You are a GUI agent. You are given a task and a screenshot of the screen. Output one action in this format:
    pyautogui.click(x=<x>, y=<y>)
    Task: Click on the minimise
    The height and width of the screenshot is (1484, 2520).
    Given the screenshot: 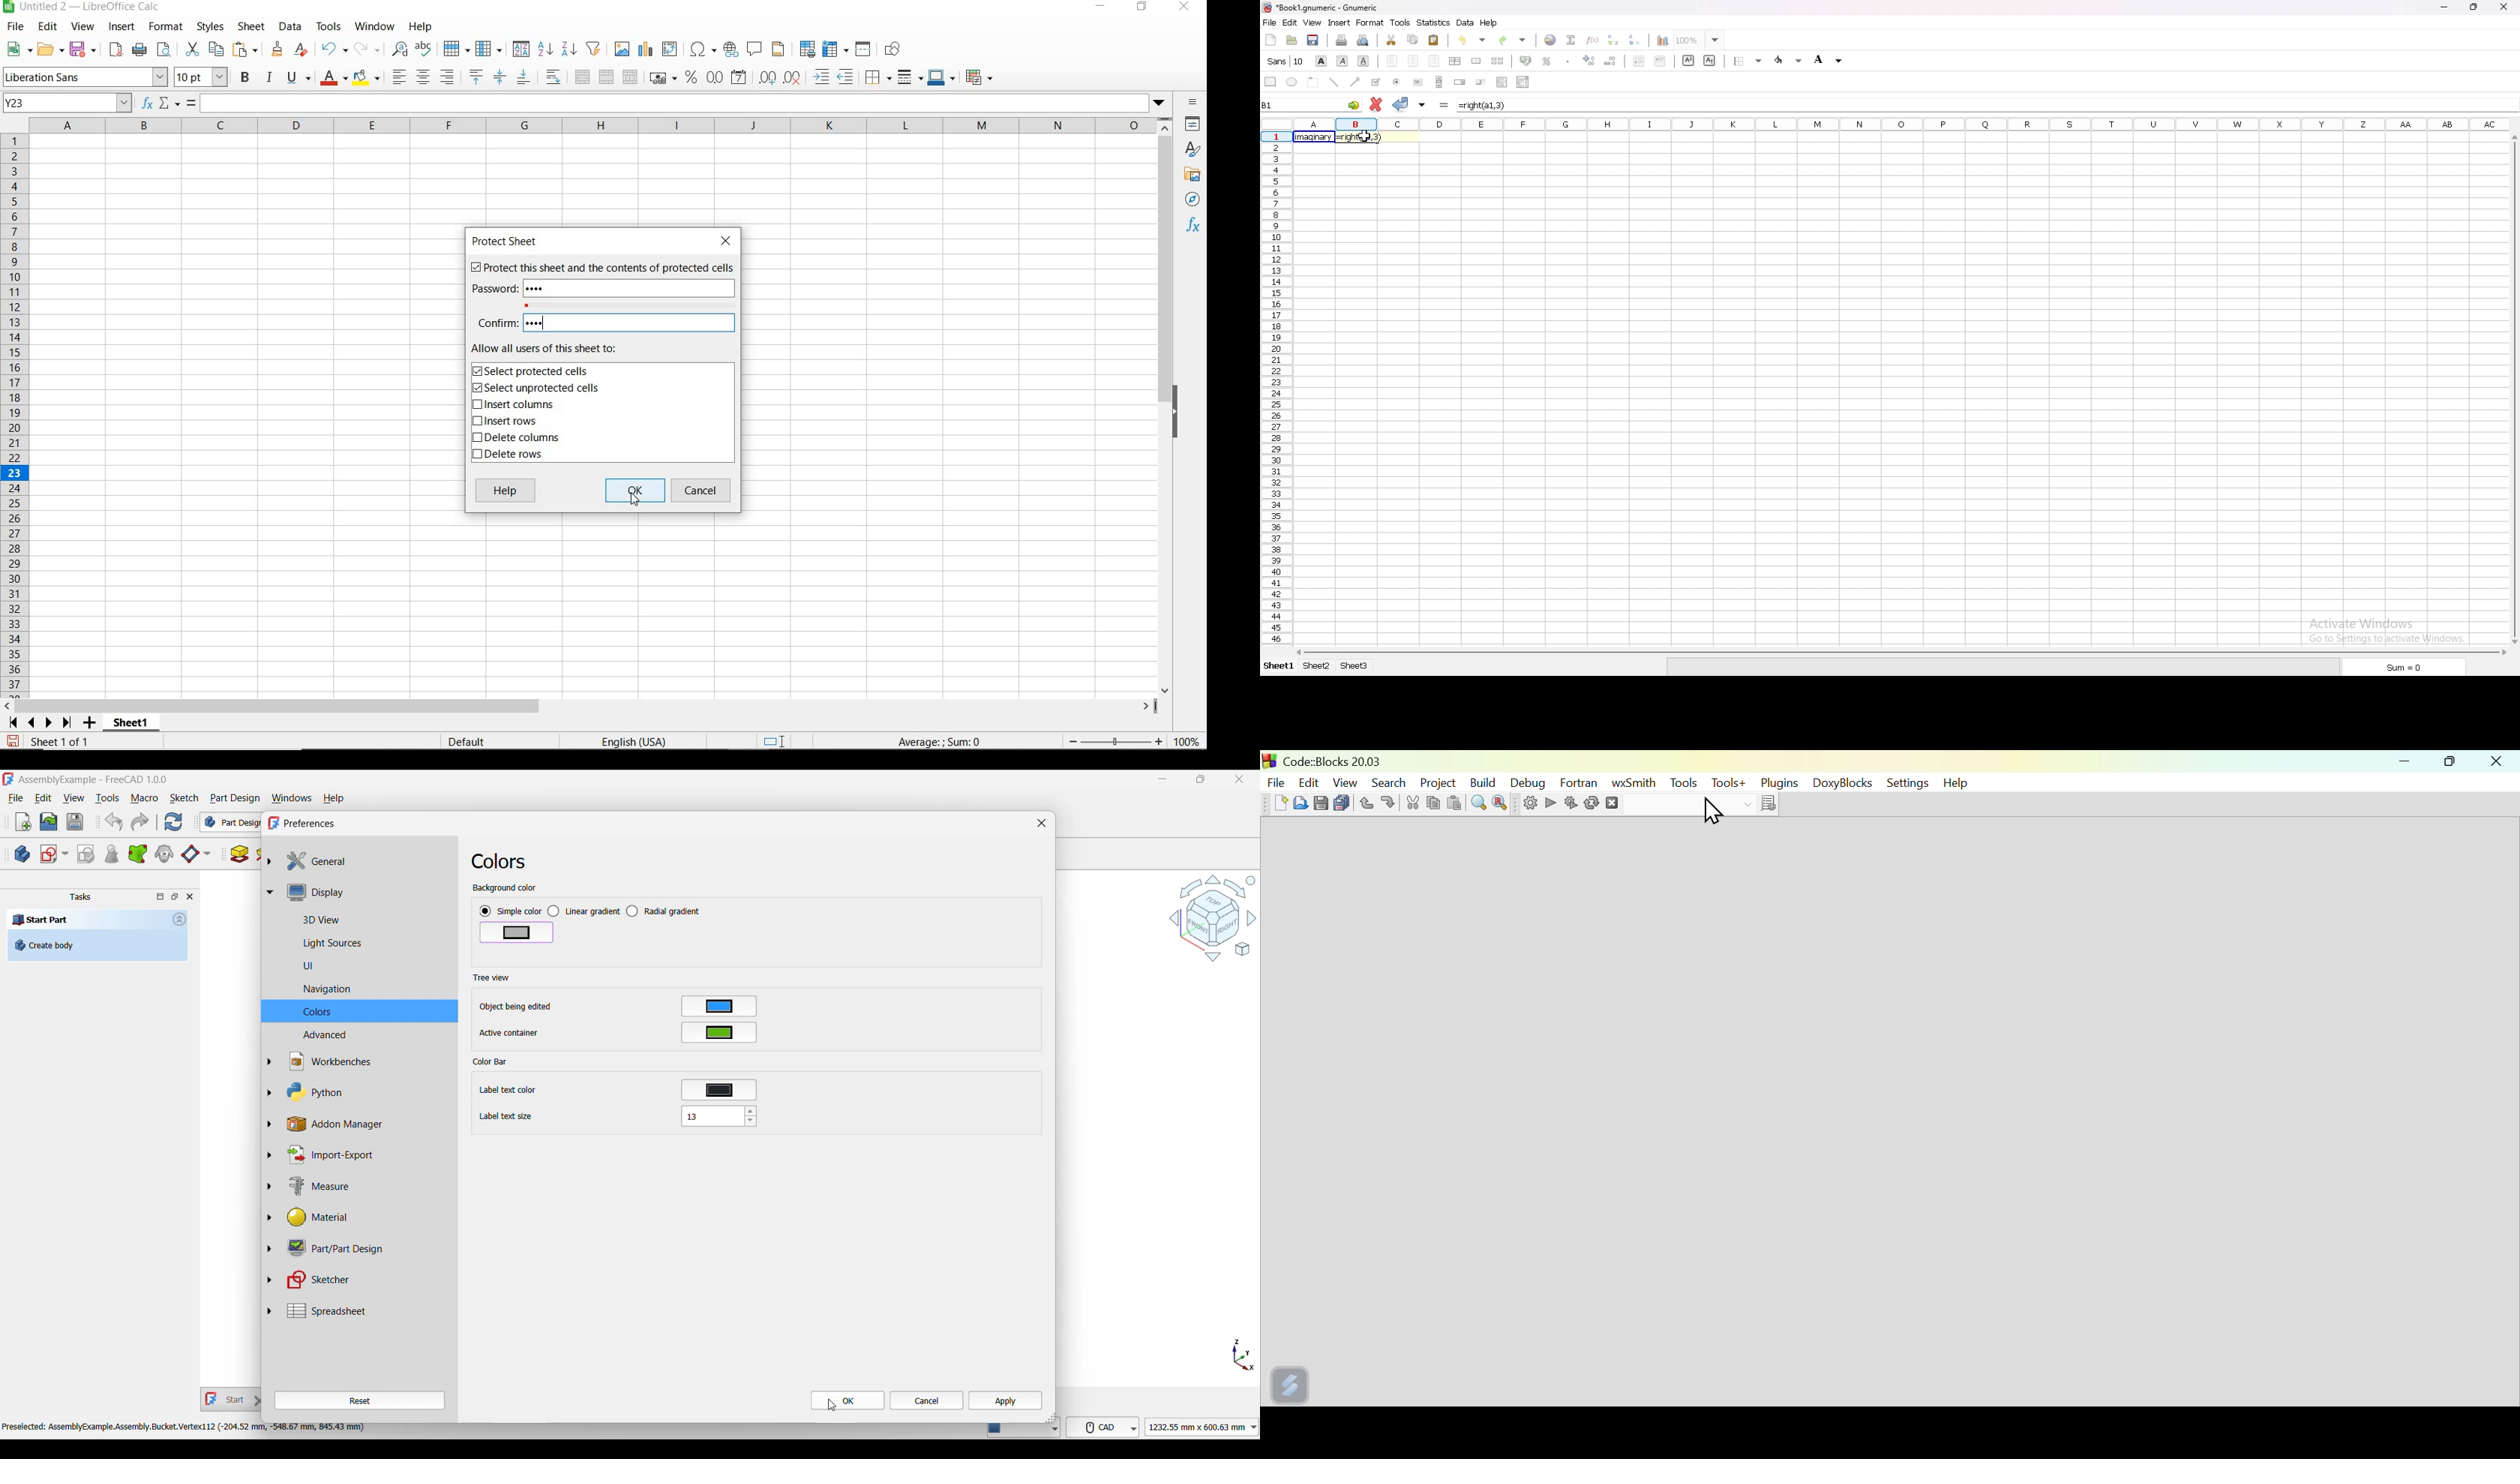 What is the action you would take?
    pyautogui.click(x=2406, y=763)
    